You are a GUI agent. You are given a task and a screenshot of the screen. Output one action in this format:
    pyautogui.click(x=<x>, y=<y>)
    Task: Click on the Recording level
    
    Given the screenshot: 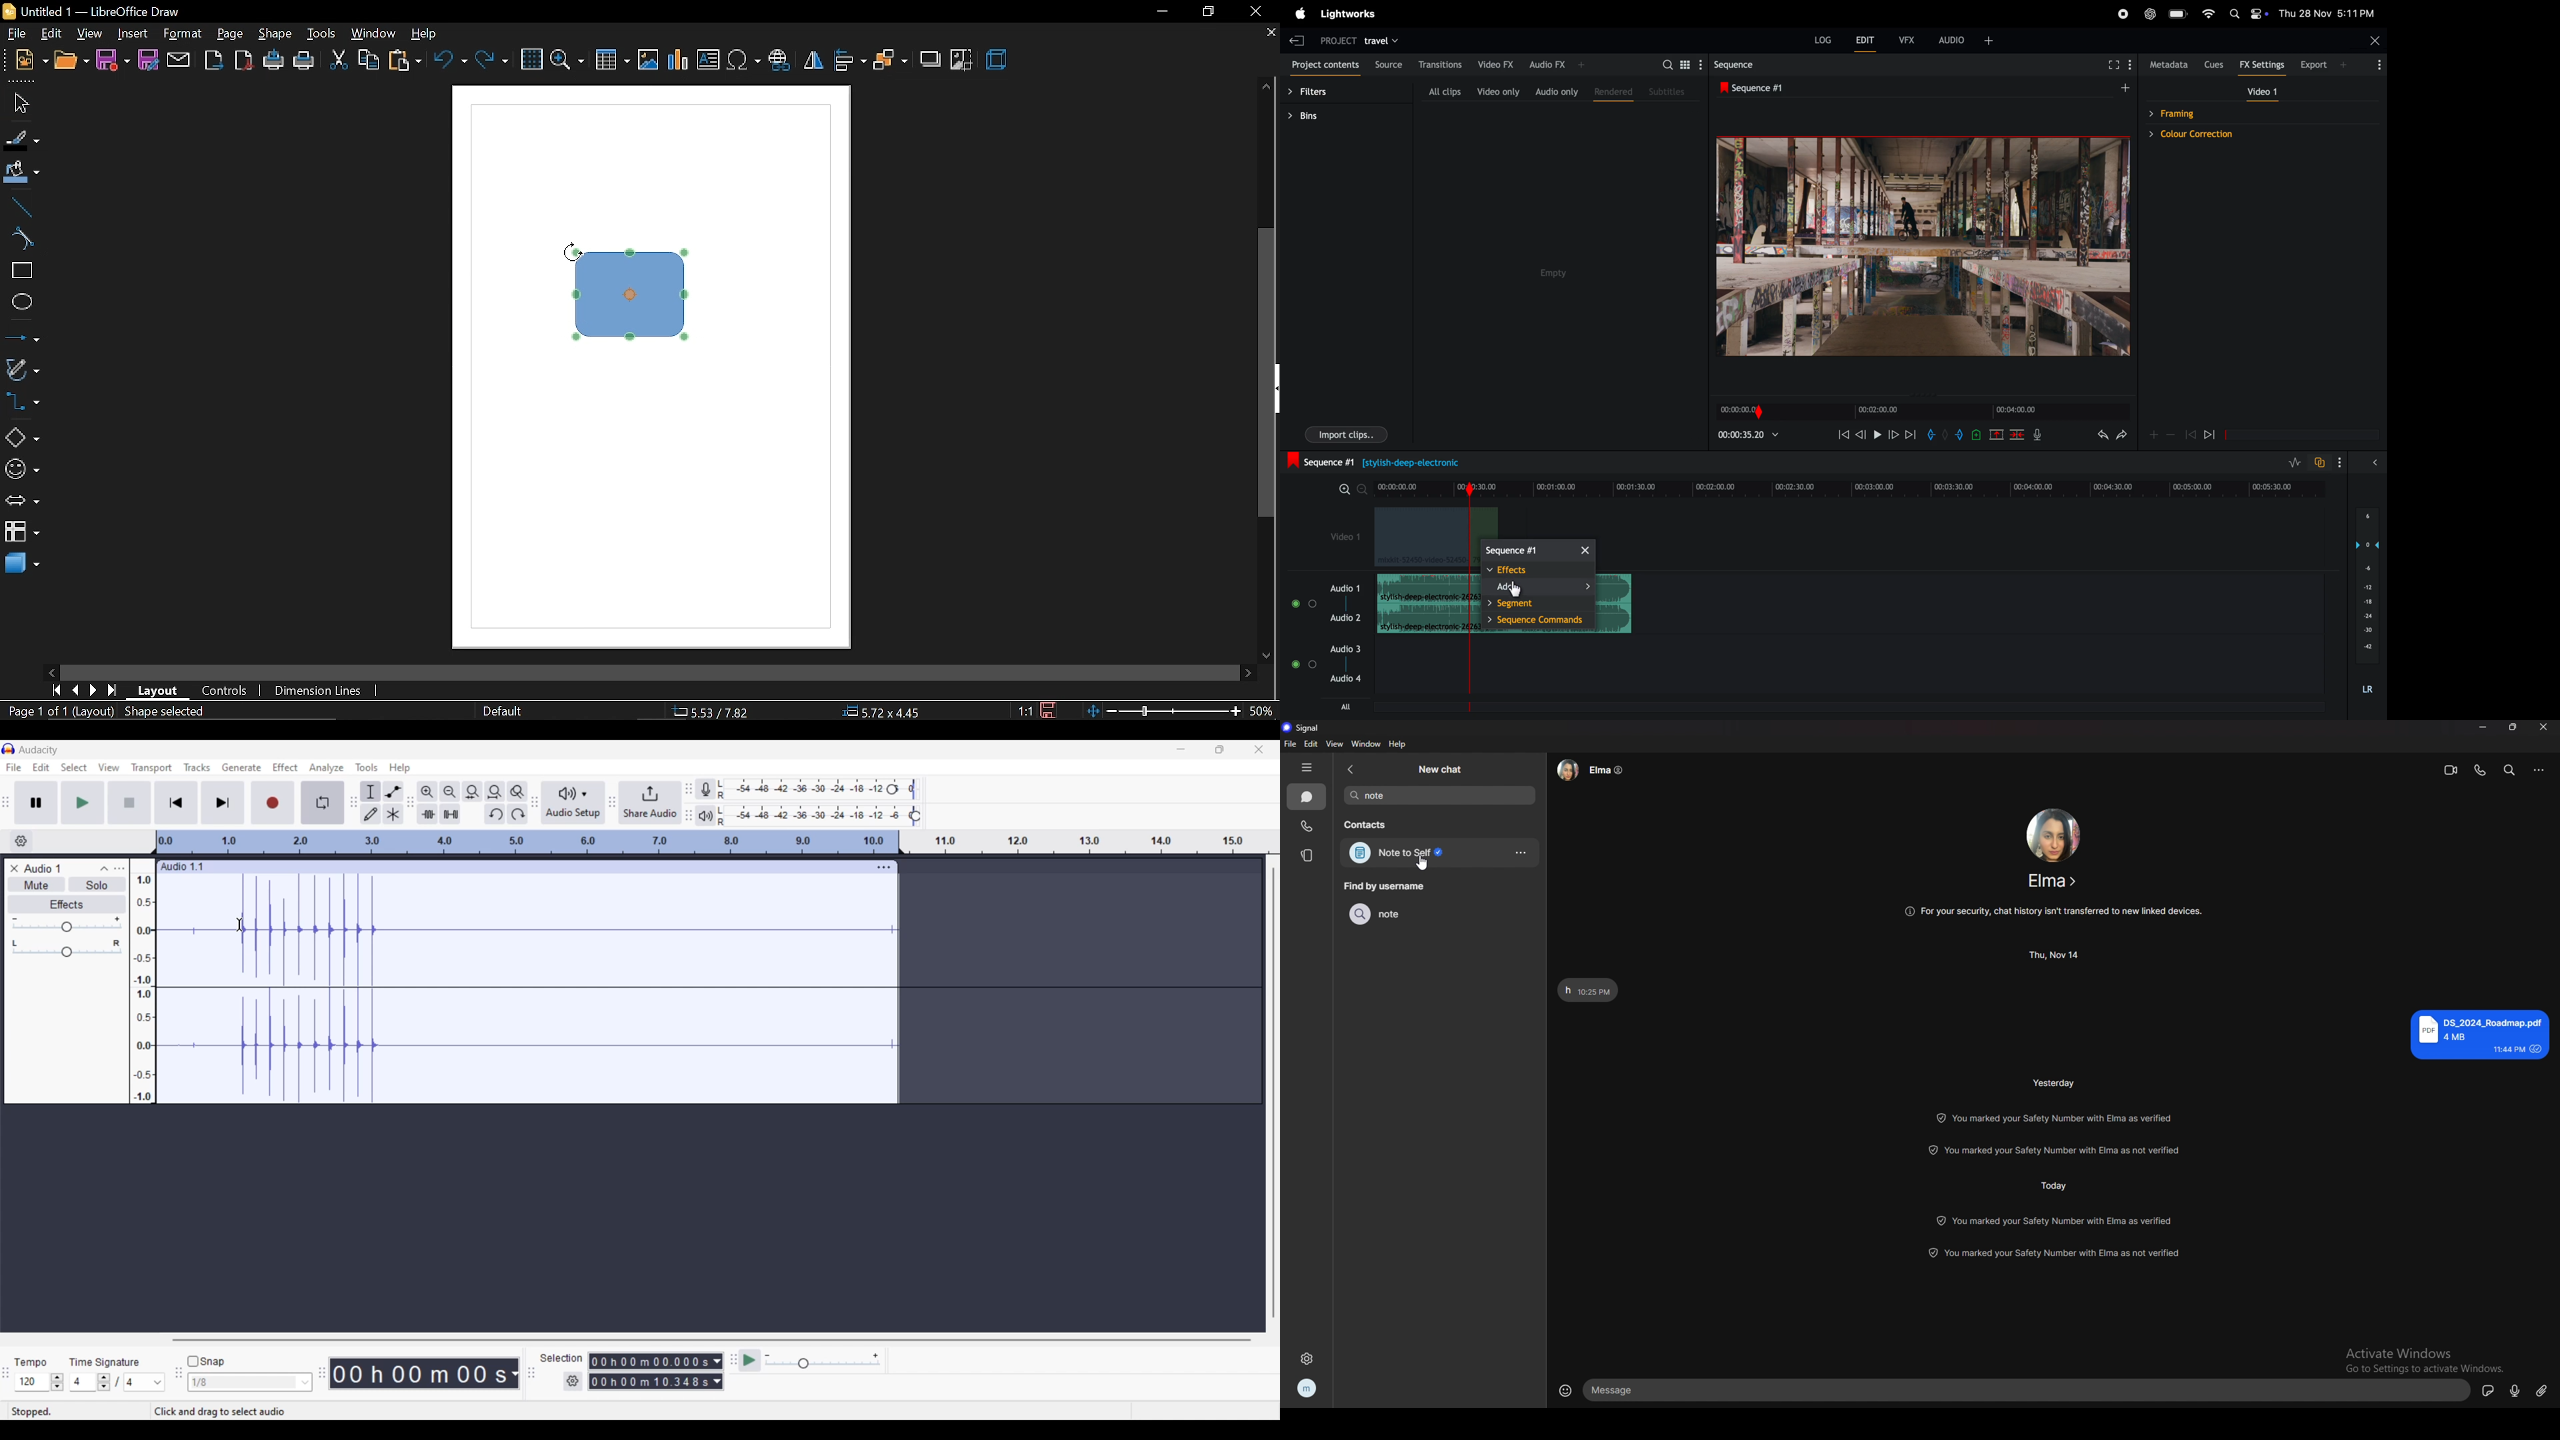 What is the action you would take?
    pyautogui.click(x=803, y=789)
    